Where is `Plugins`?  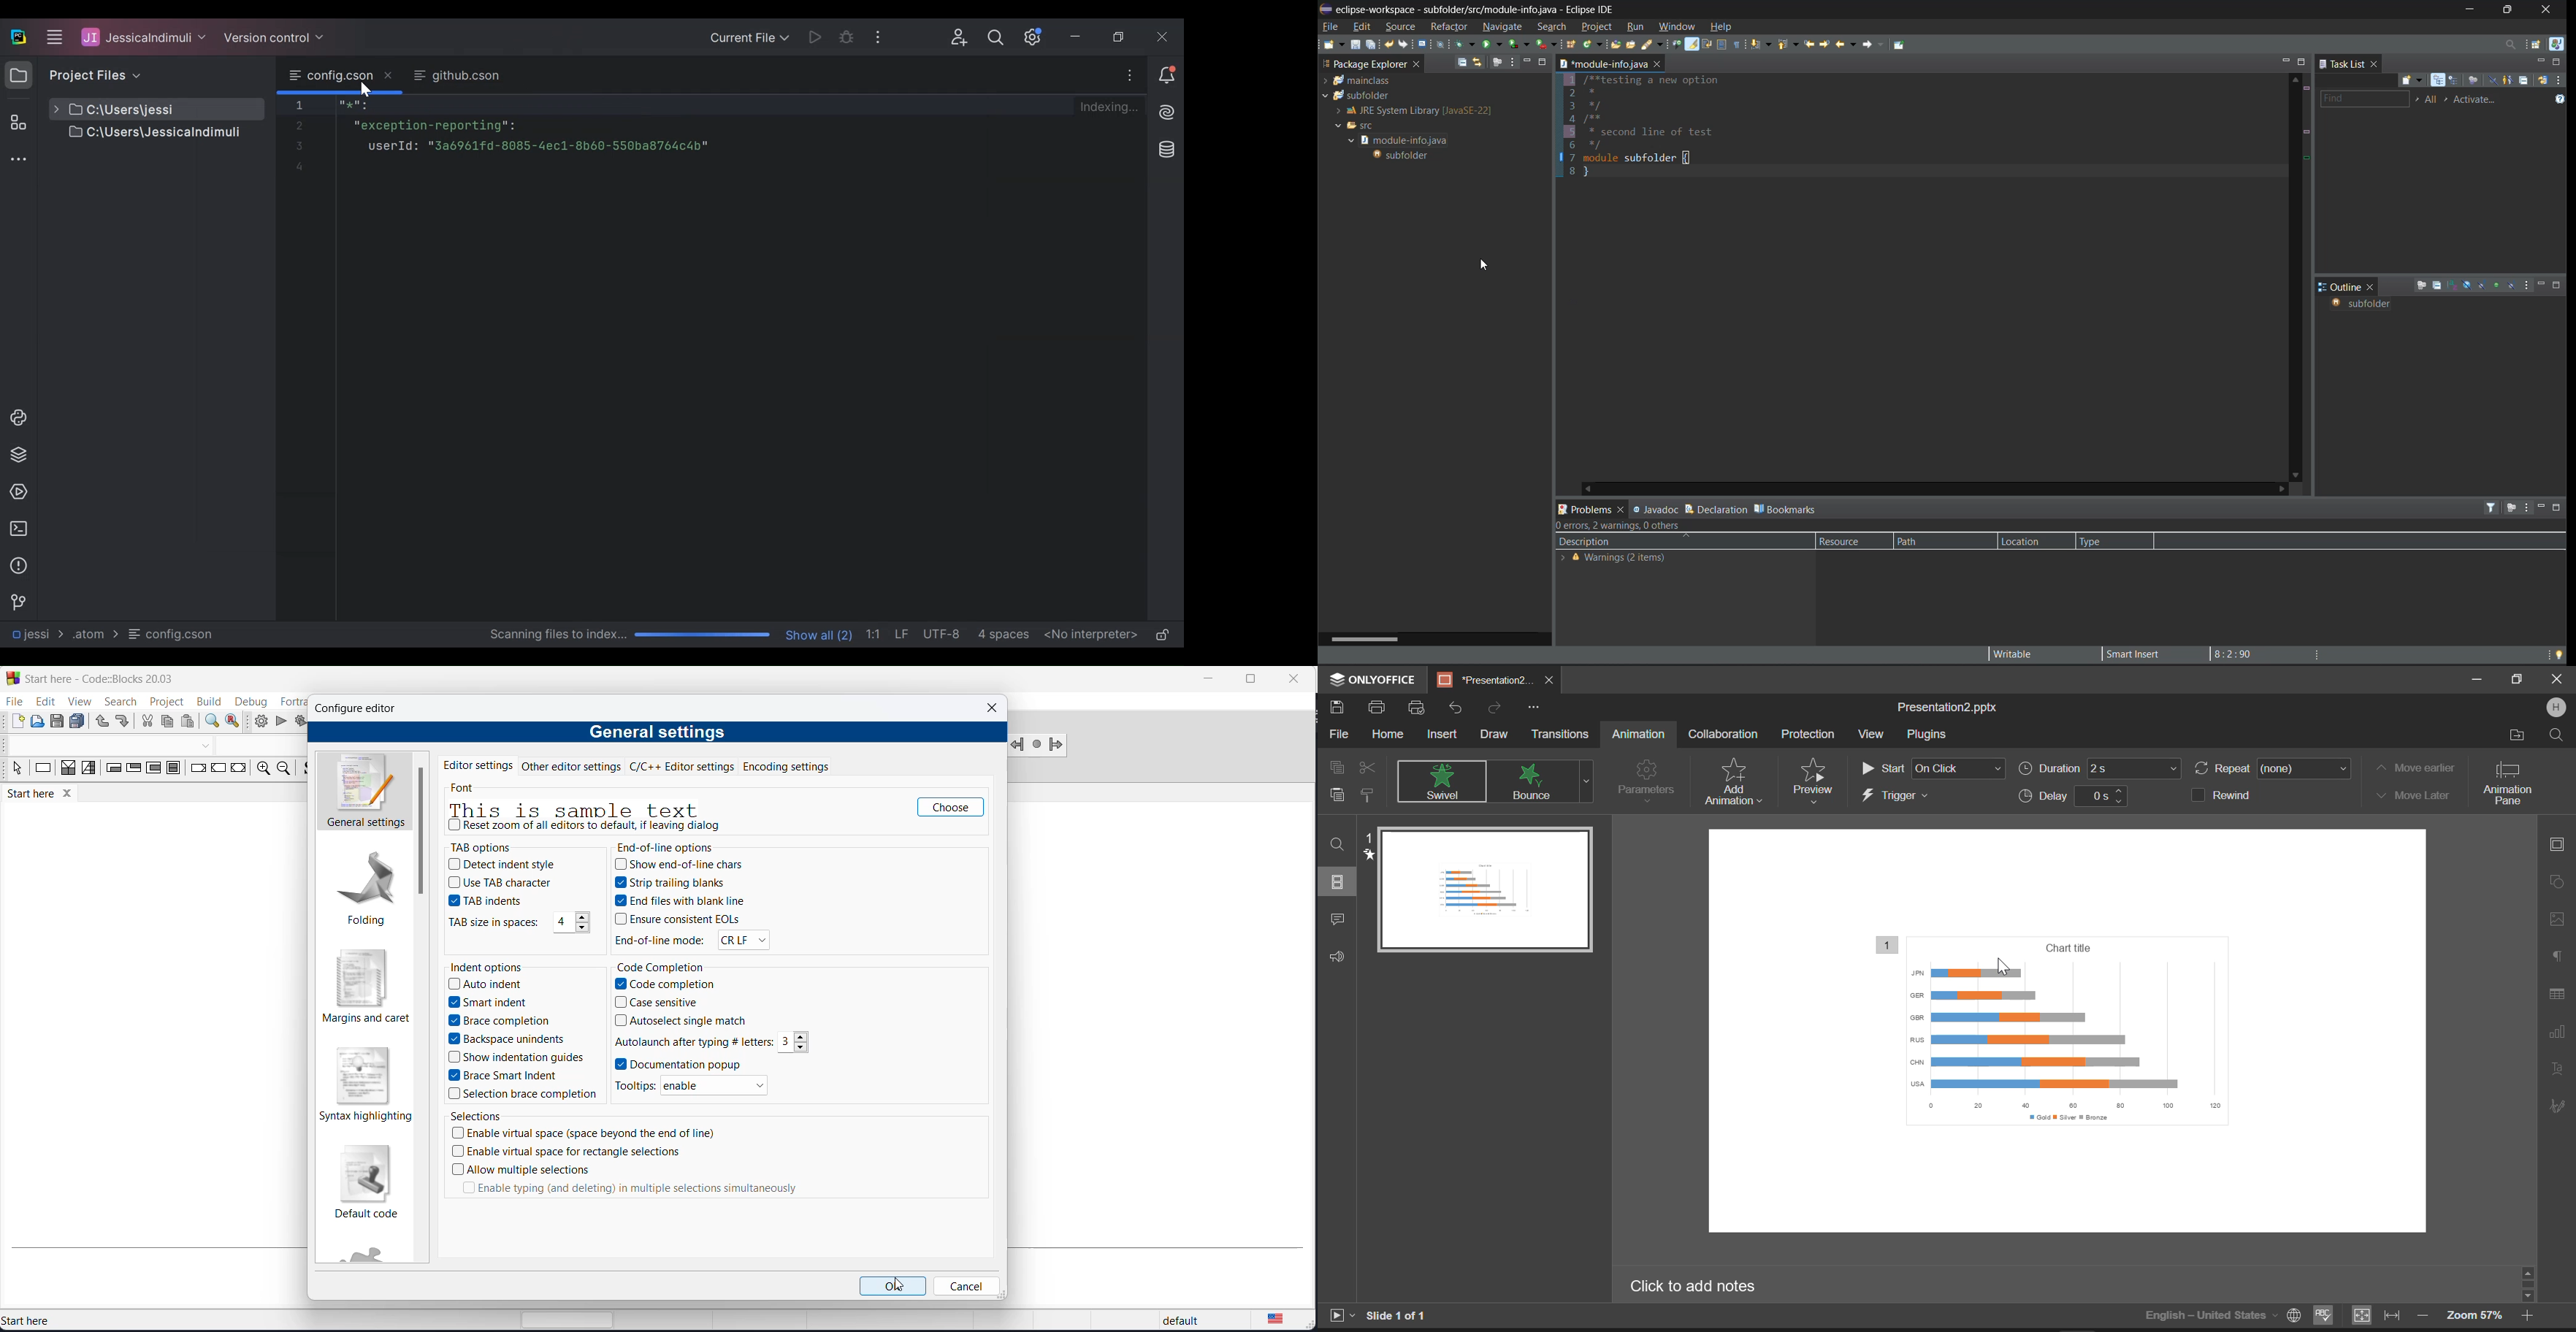
Plugins is located at coordinates (1926, 735).